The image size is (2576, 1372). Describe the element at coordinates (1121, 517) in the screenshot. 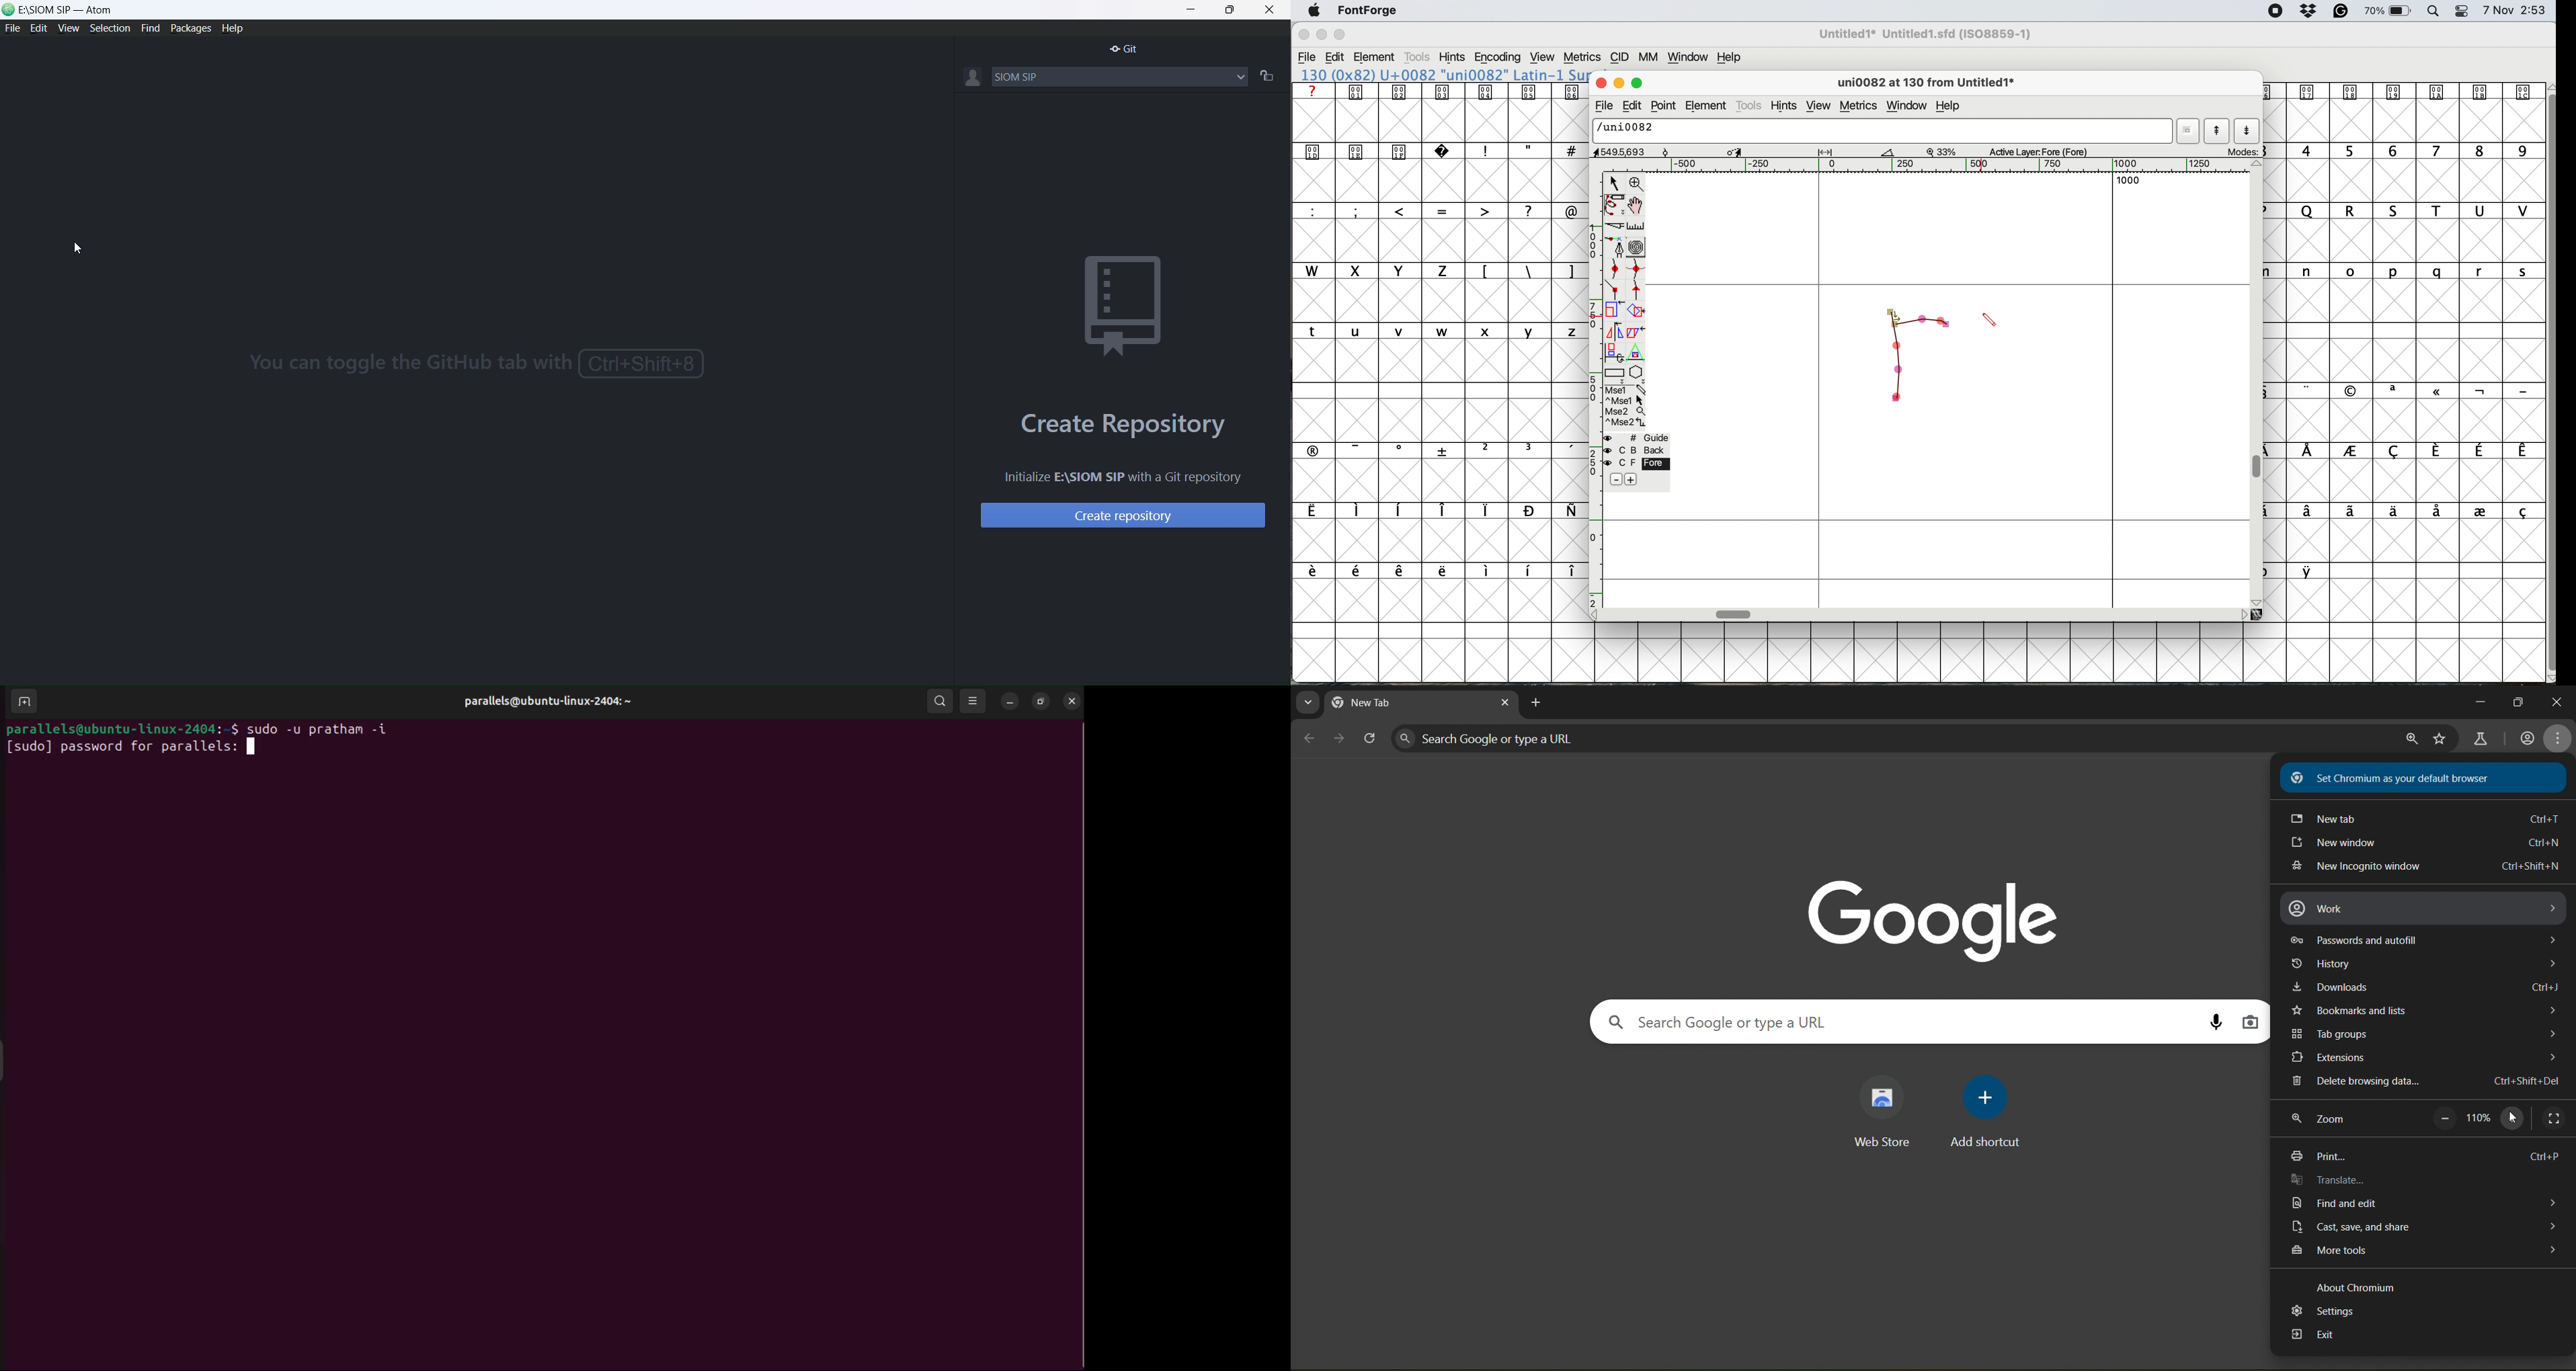

I see `create repository` at that location.